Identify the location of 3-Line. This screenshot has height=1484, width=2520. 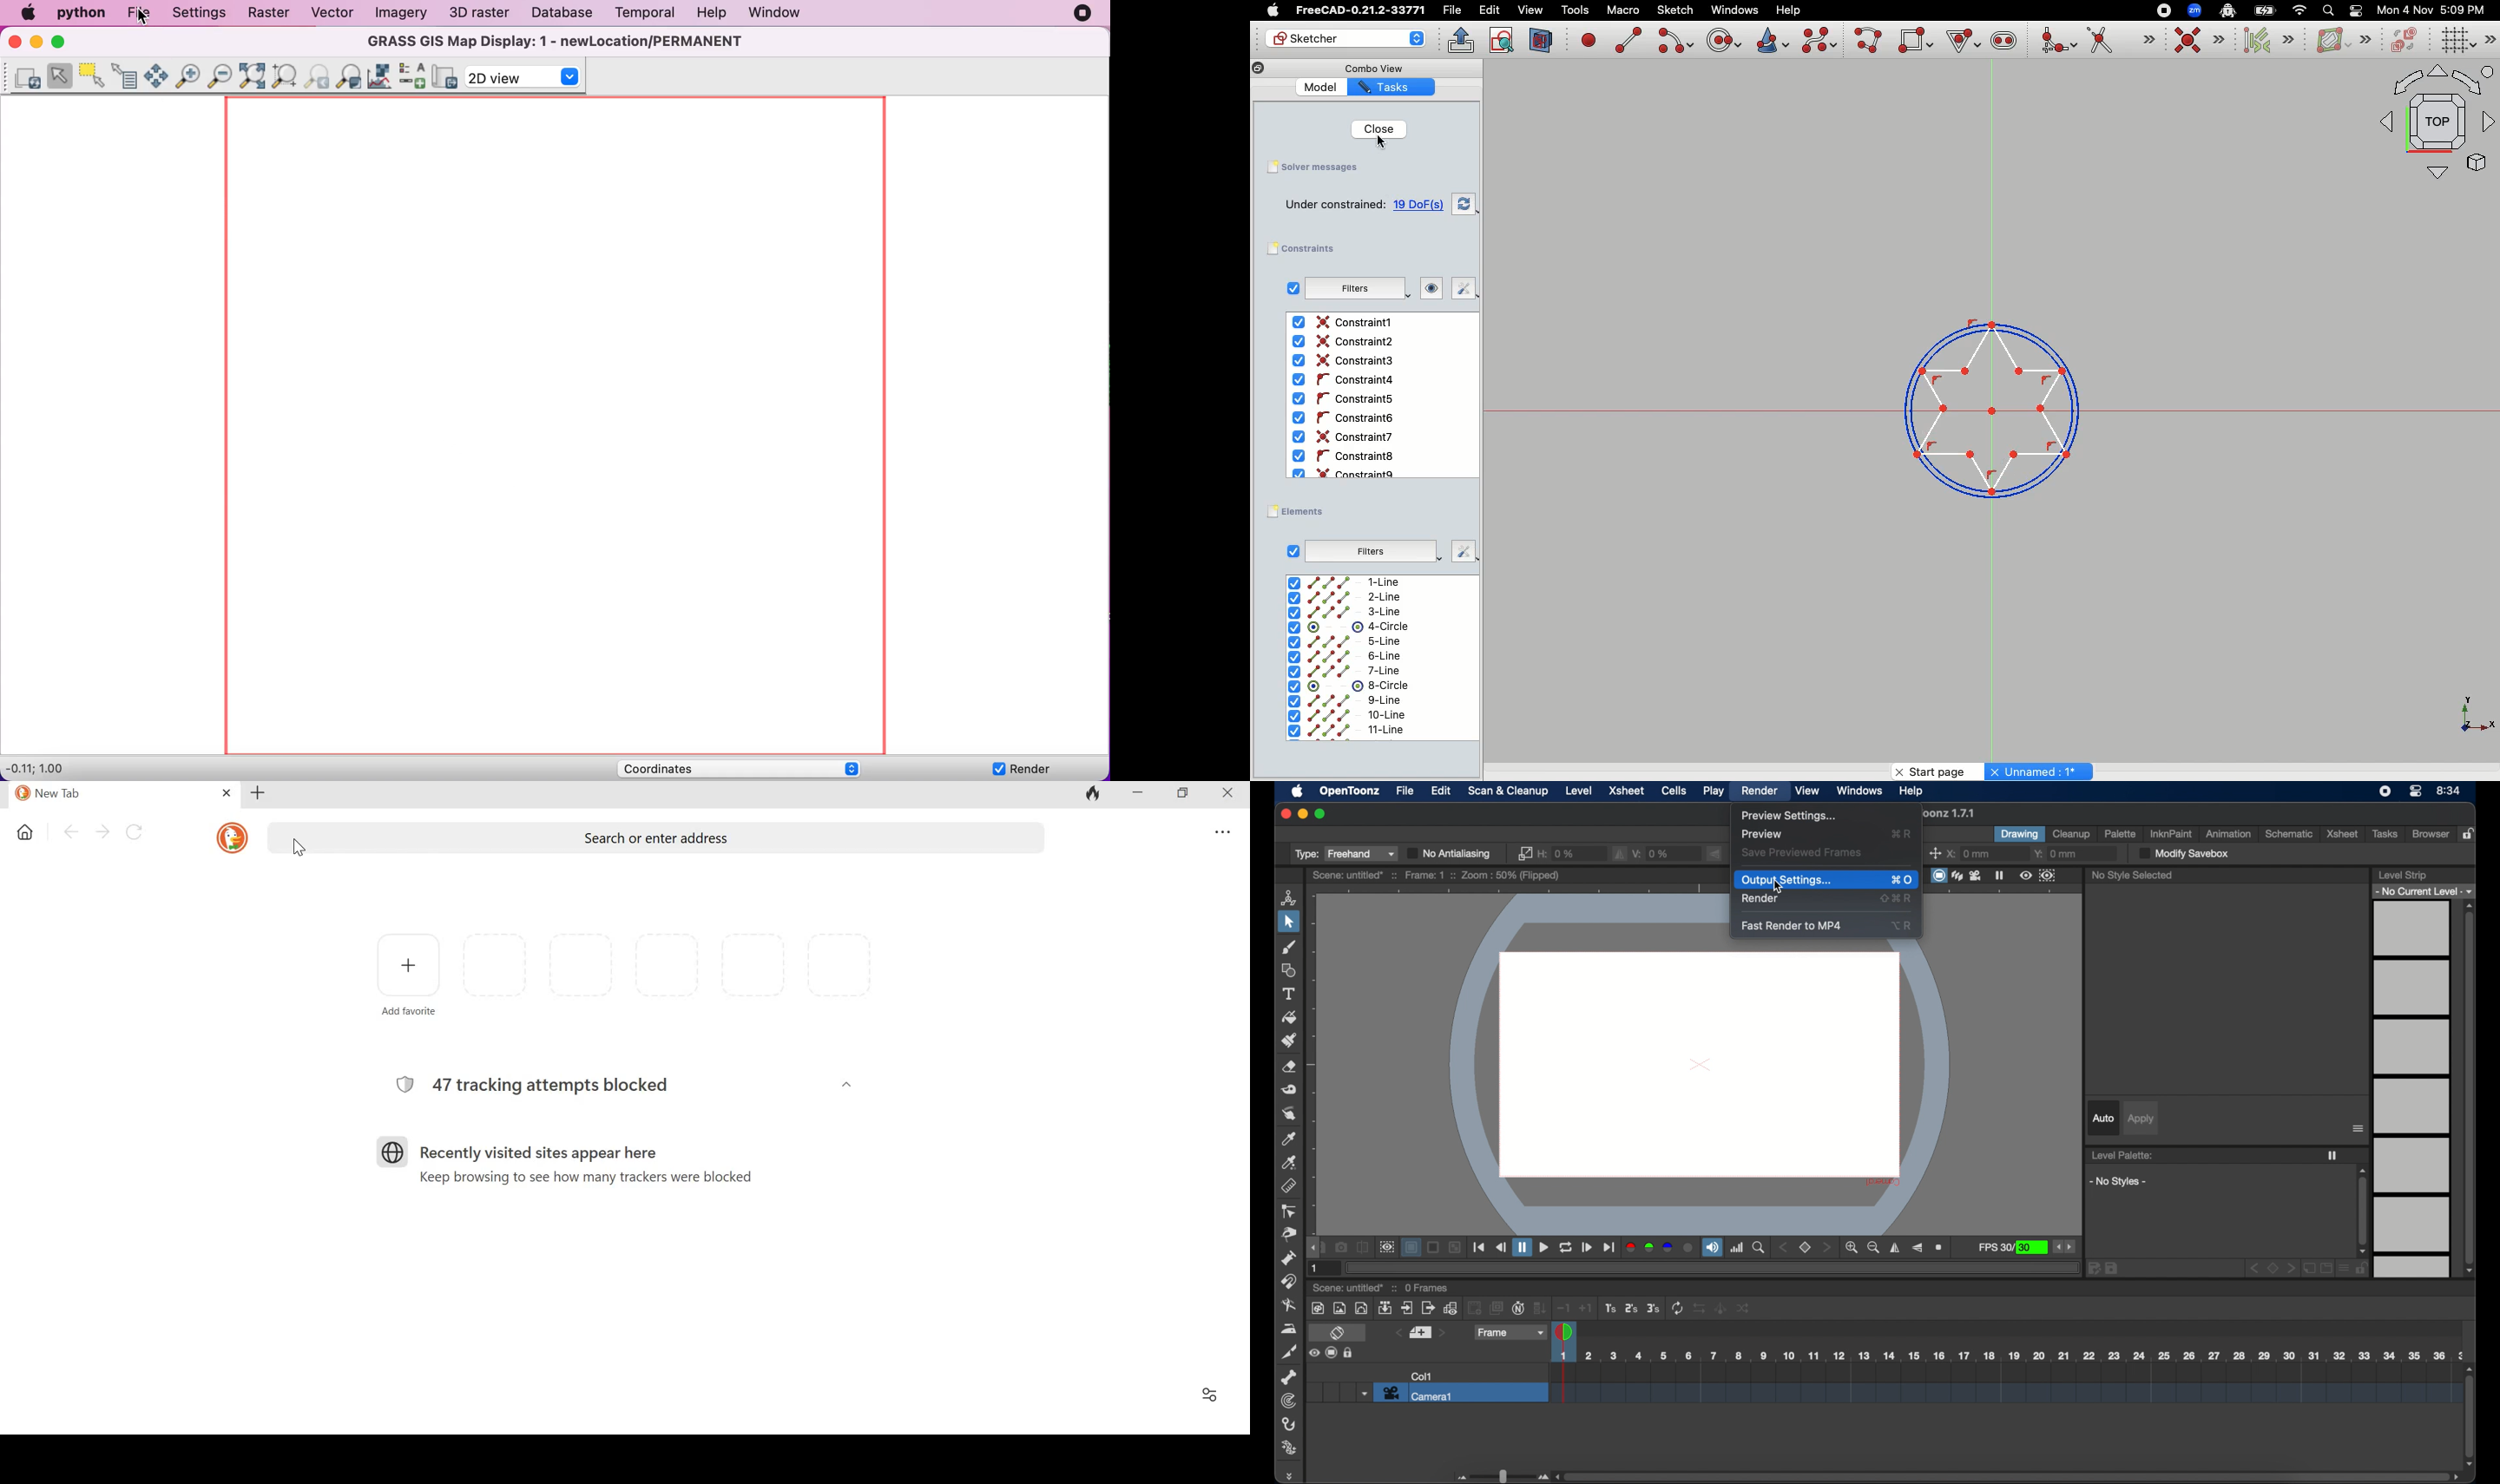
(1356, 612).